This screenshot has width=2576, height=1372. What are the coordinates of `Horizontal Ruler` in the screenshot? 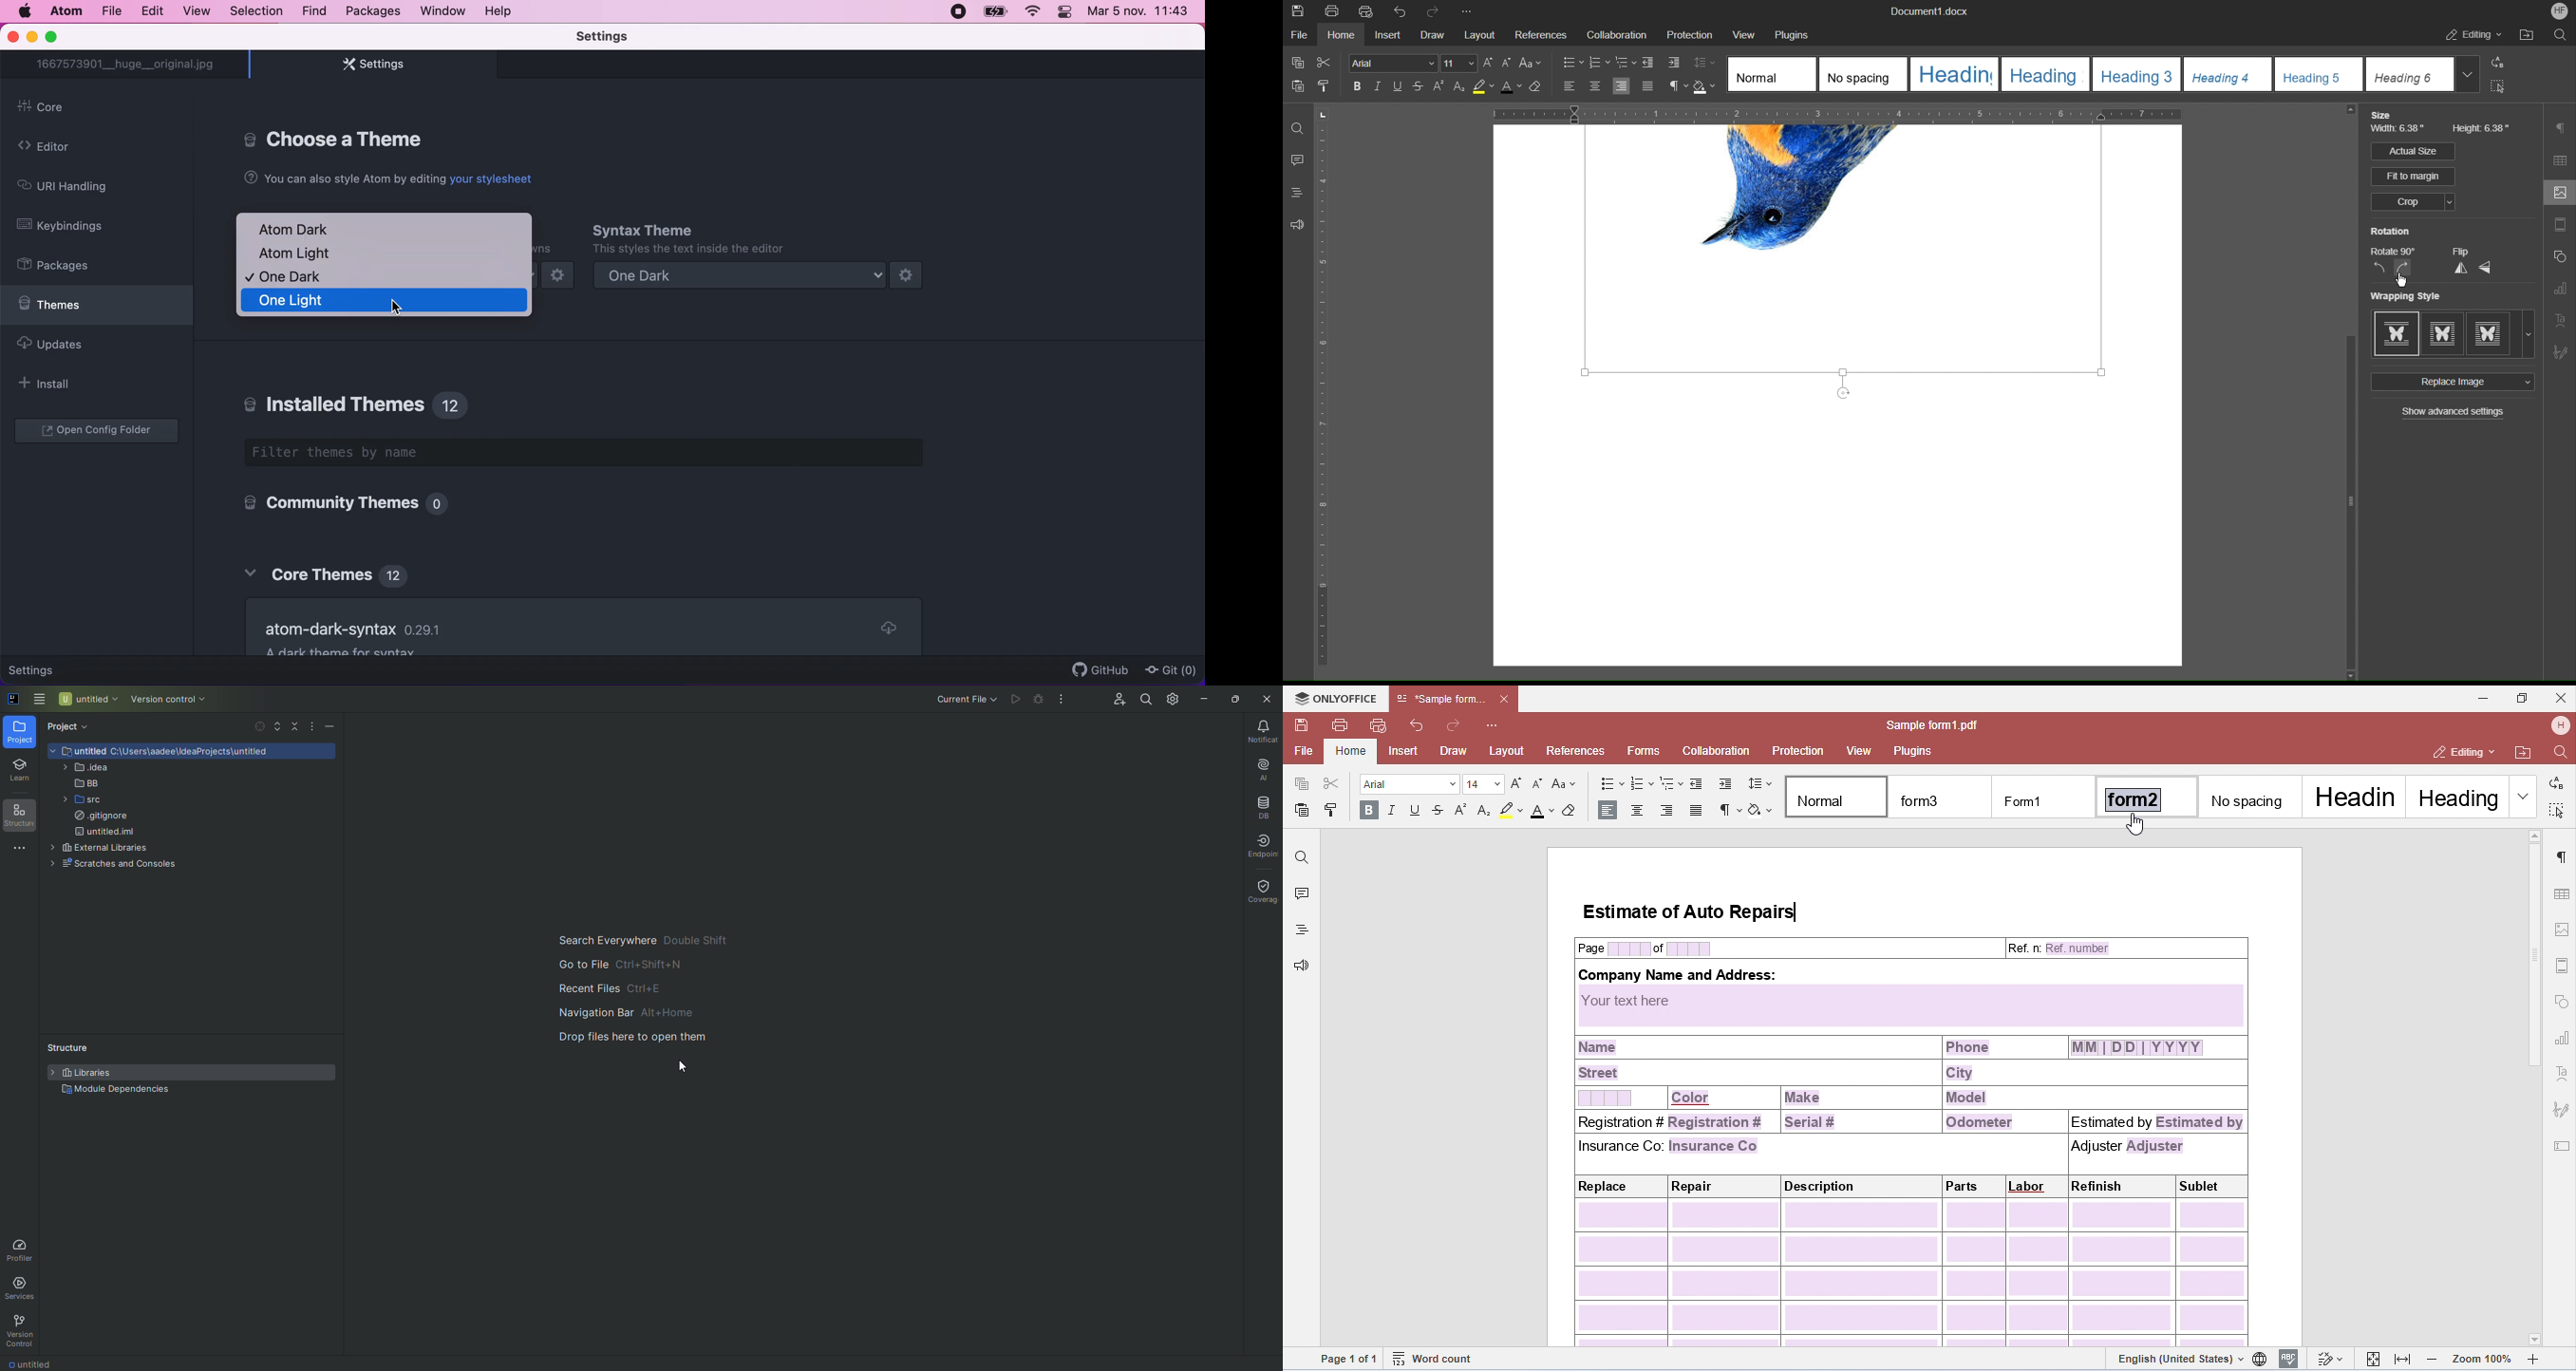 It's located at (1931, 113).